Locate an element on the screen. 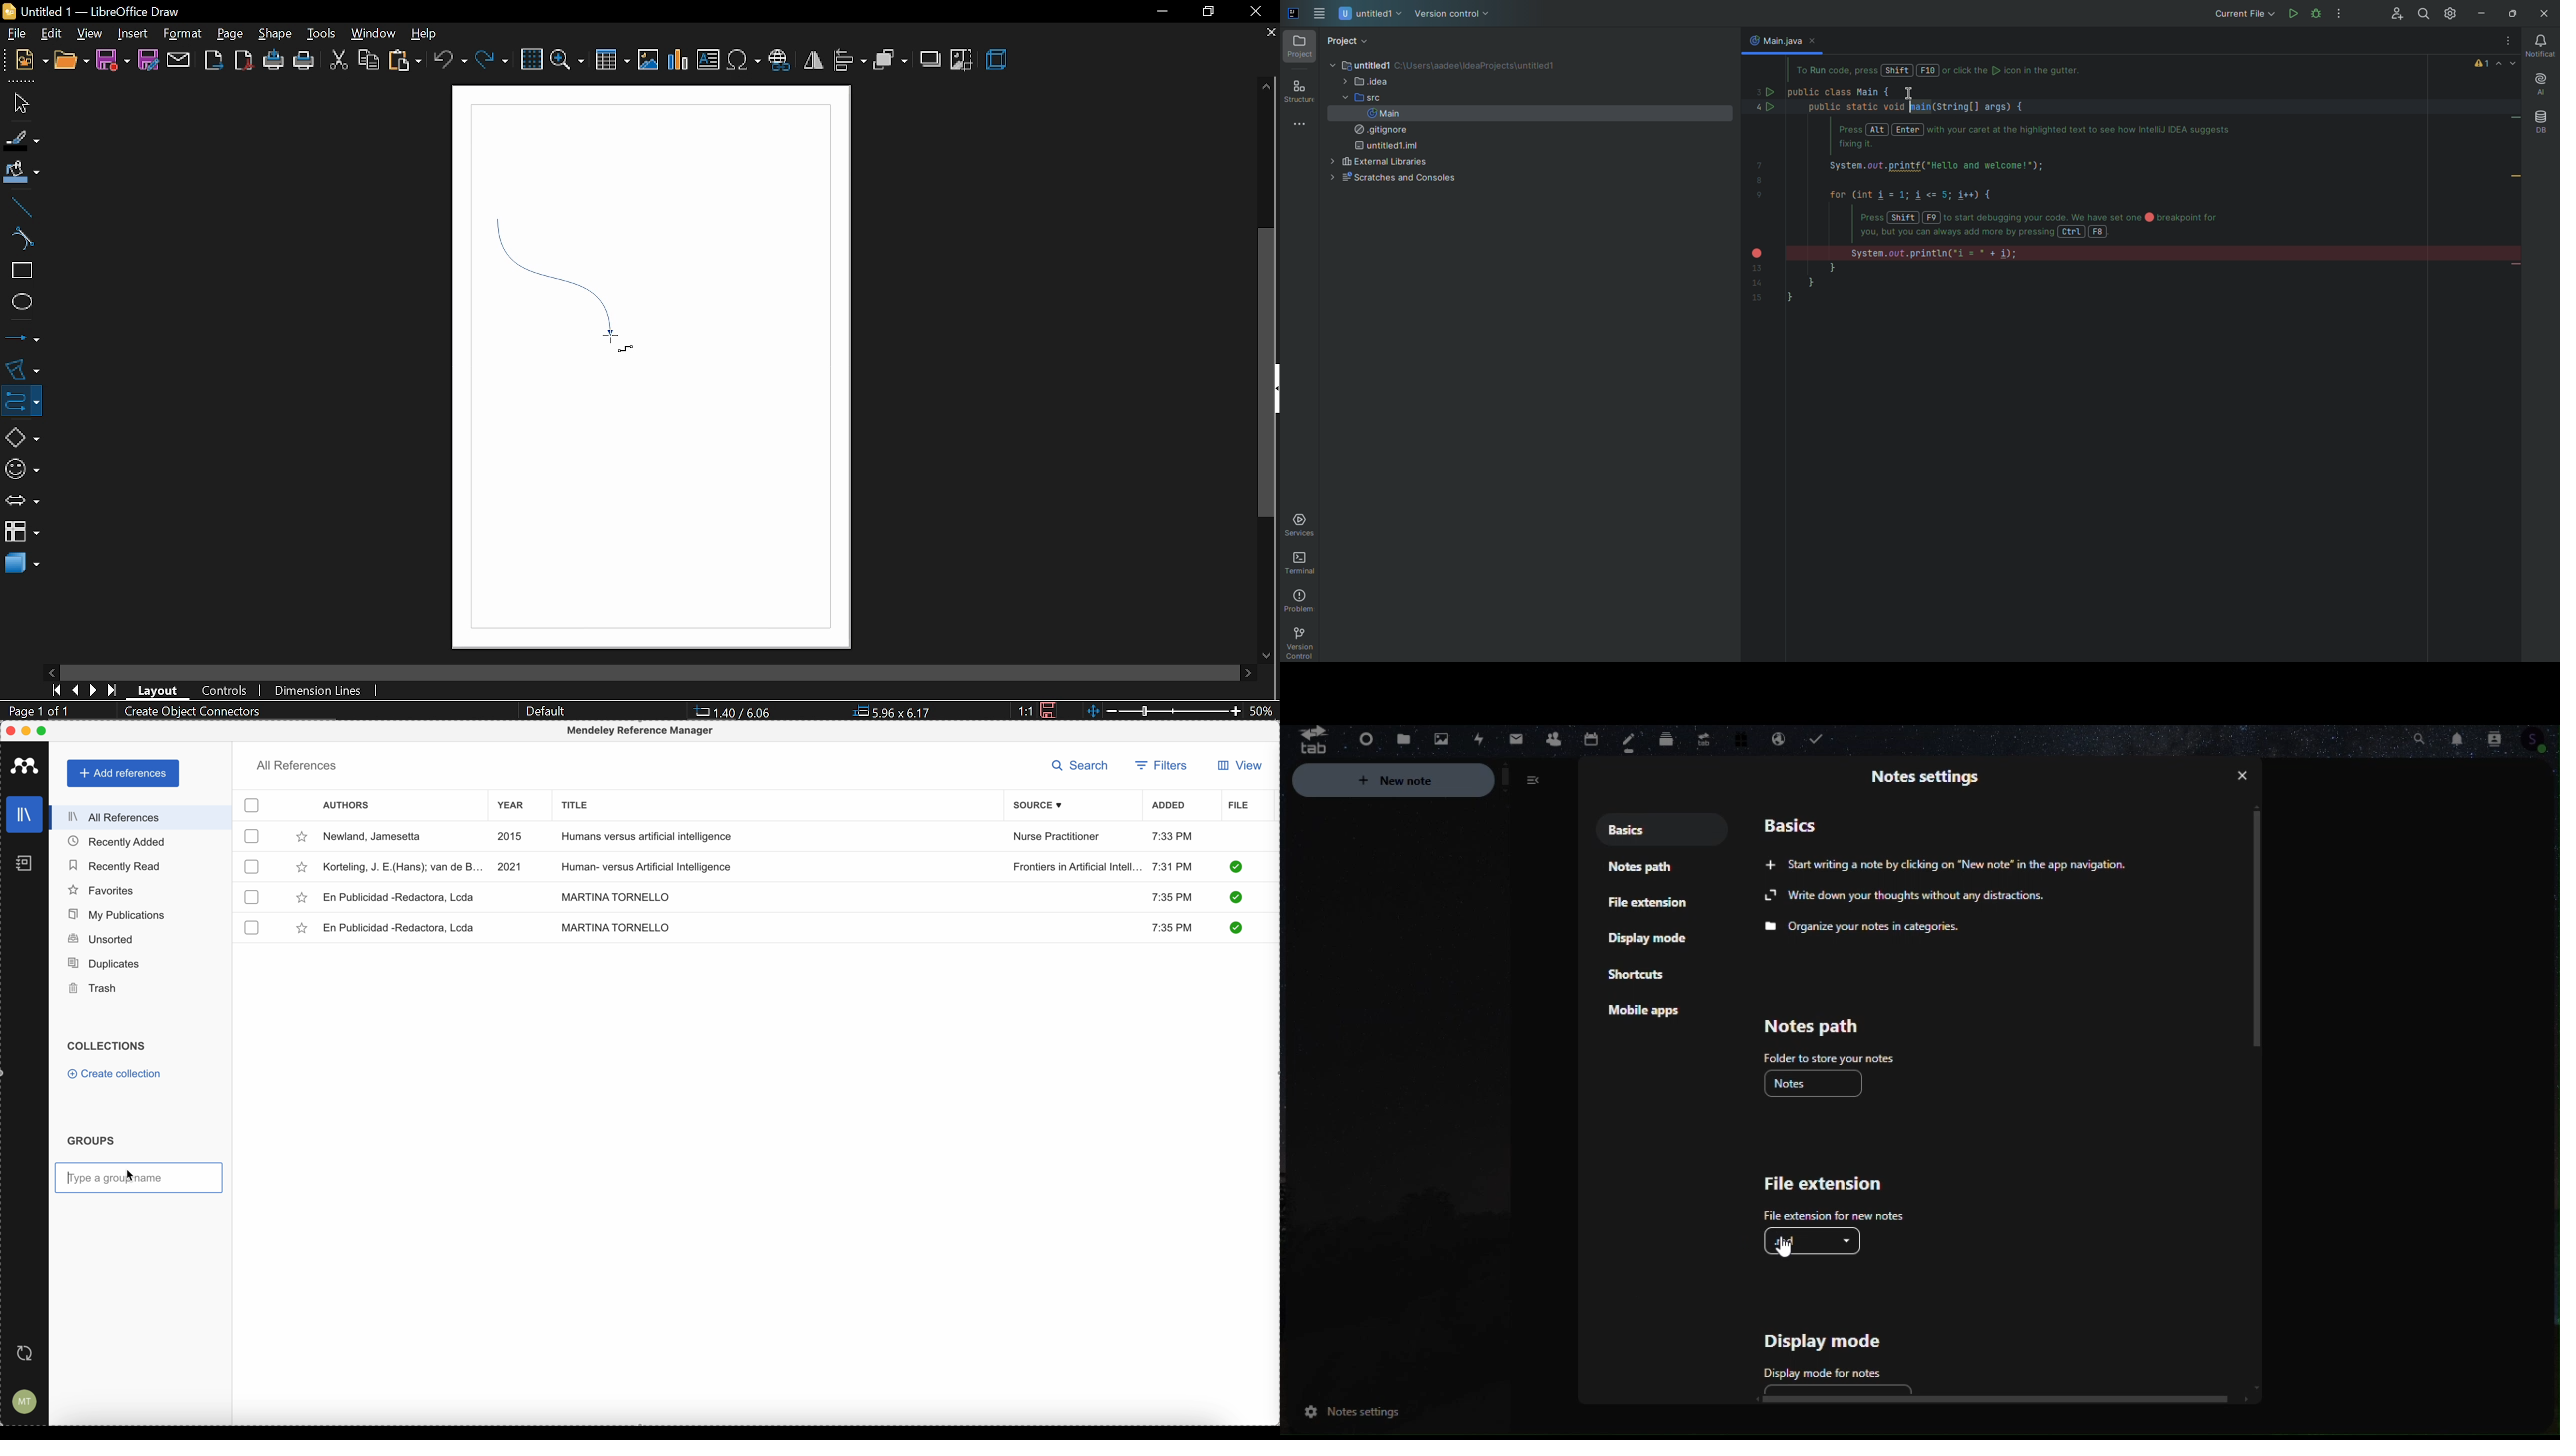  dimension lines is located at coordinates (321, 691).